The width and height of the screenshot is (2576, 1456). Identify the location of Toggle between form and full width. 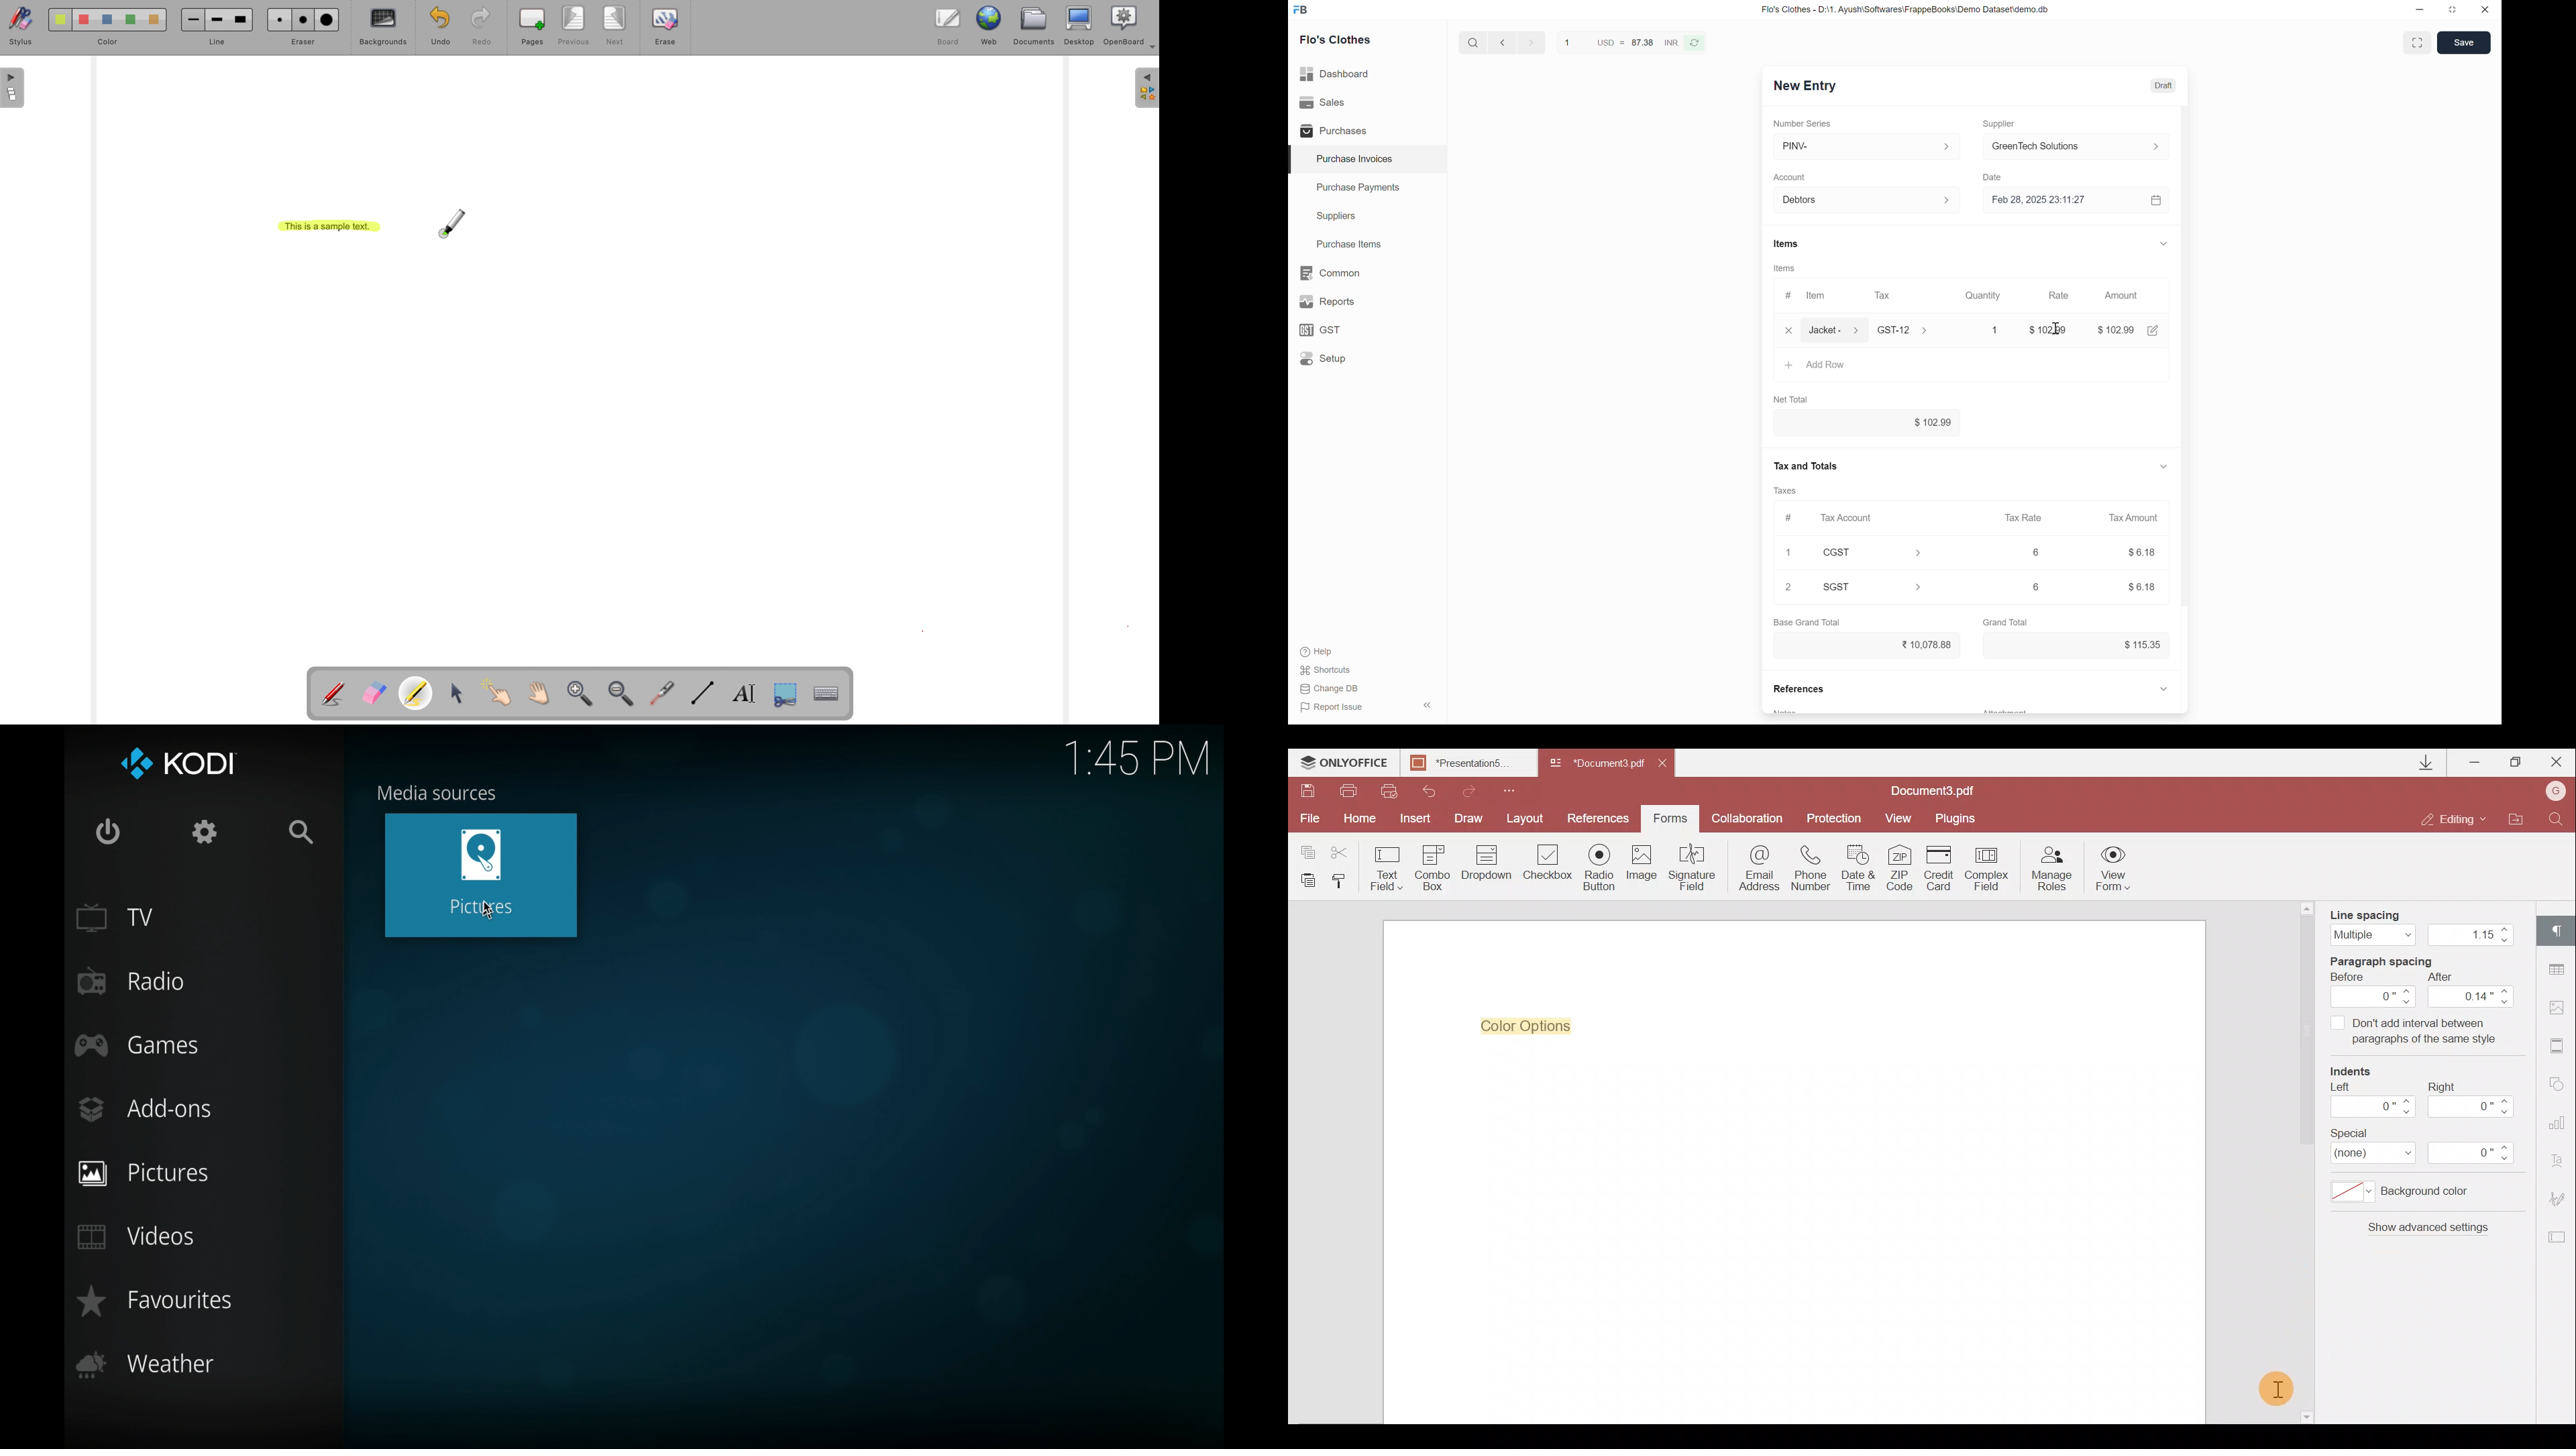
(2418, 43).